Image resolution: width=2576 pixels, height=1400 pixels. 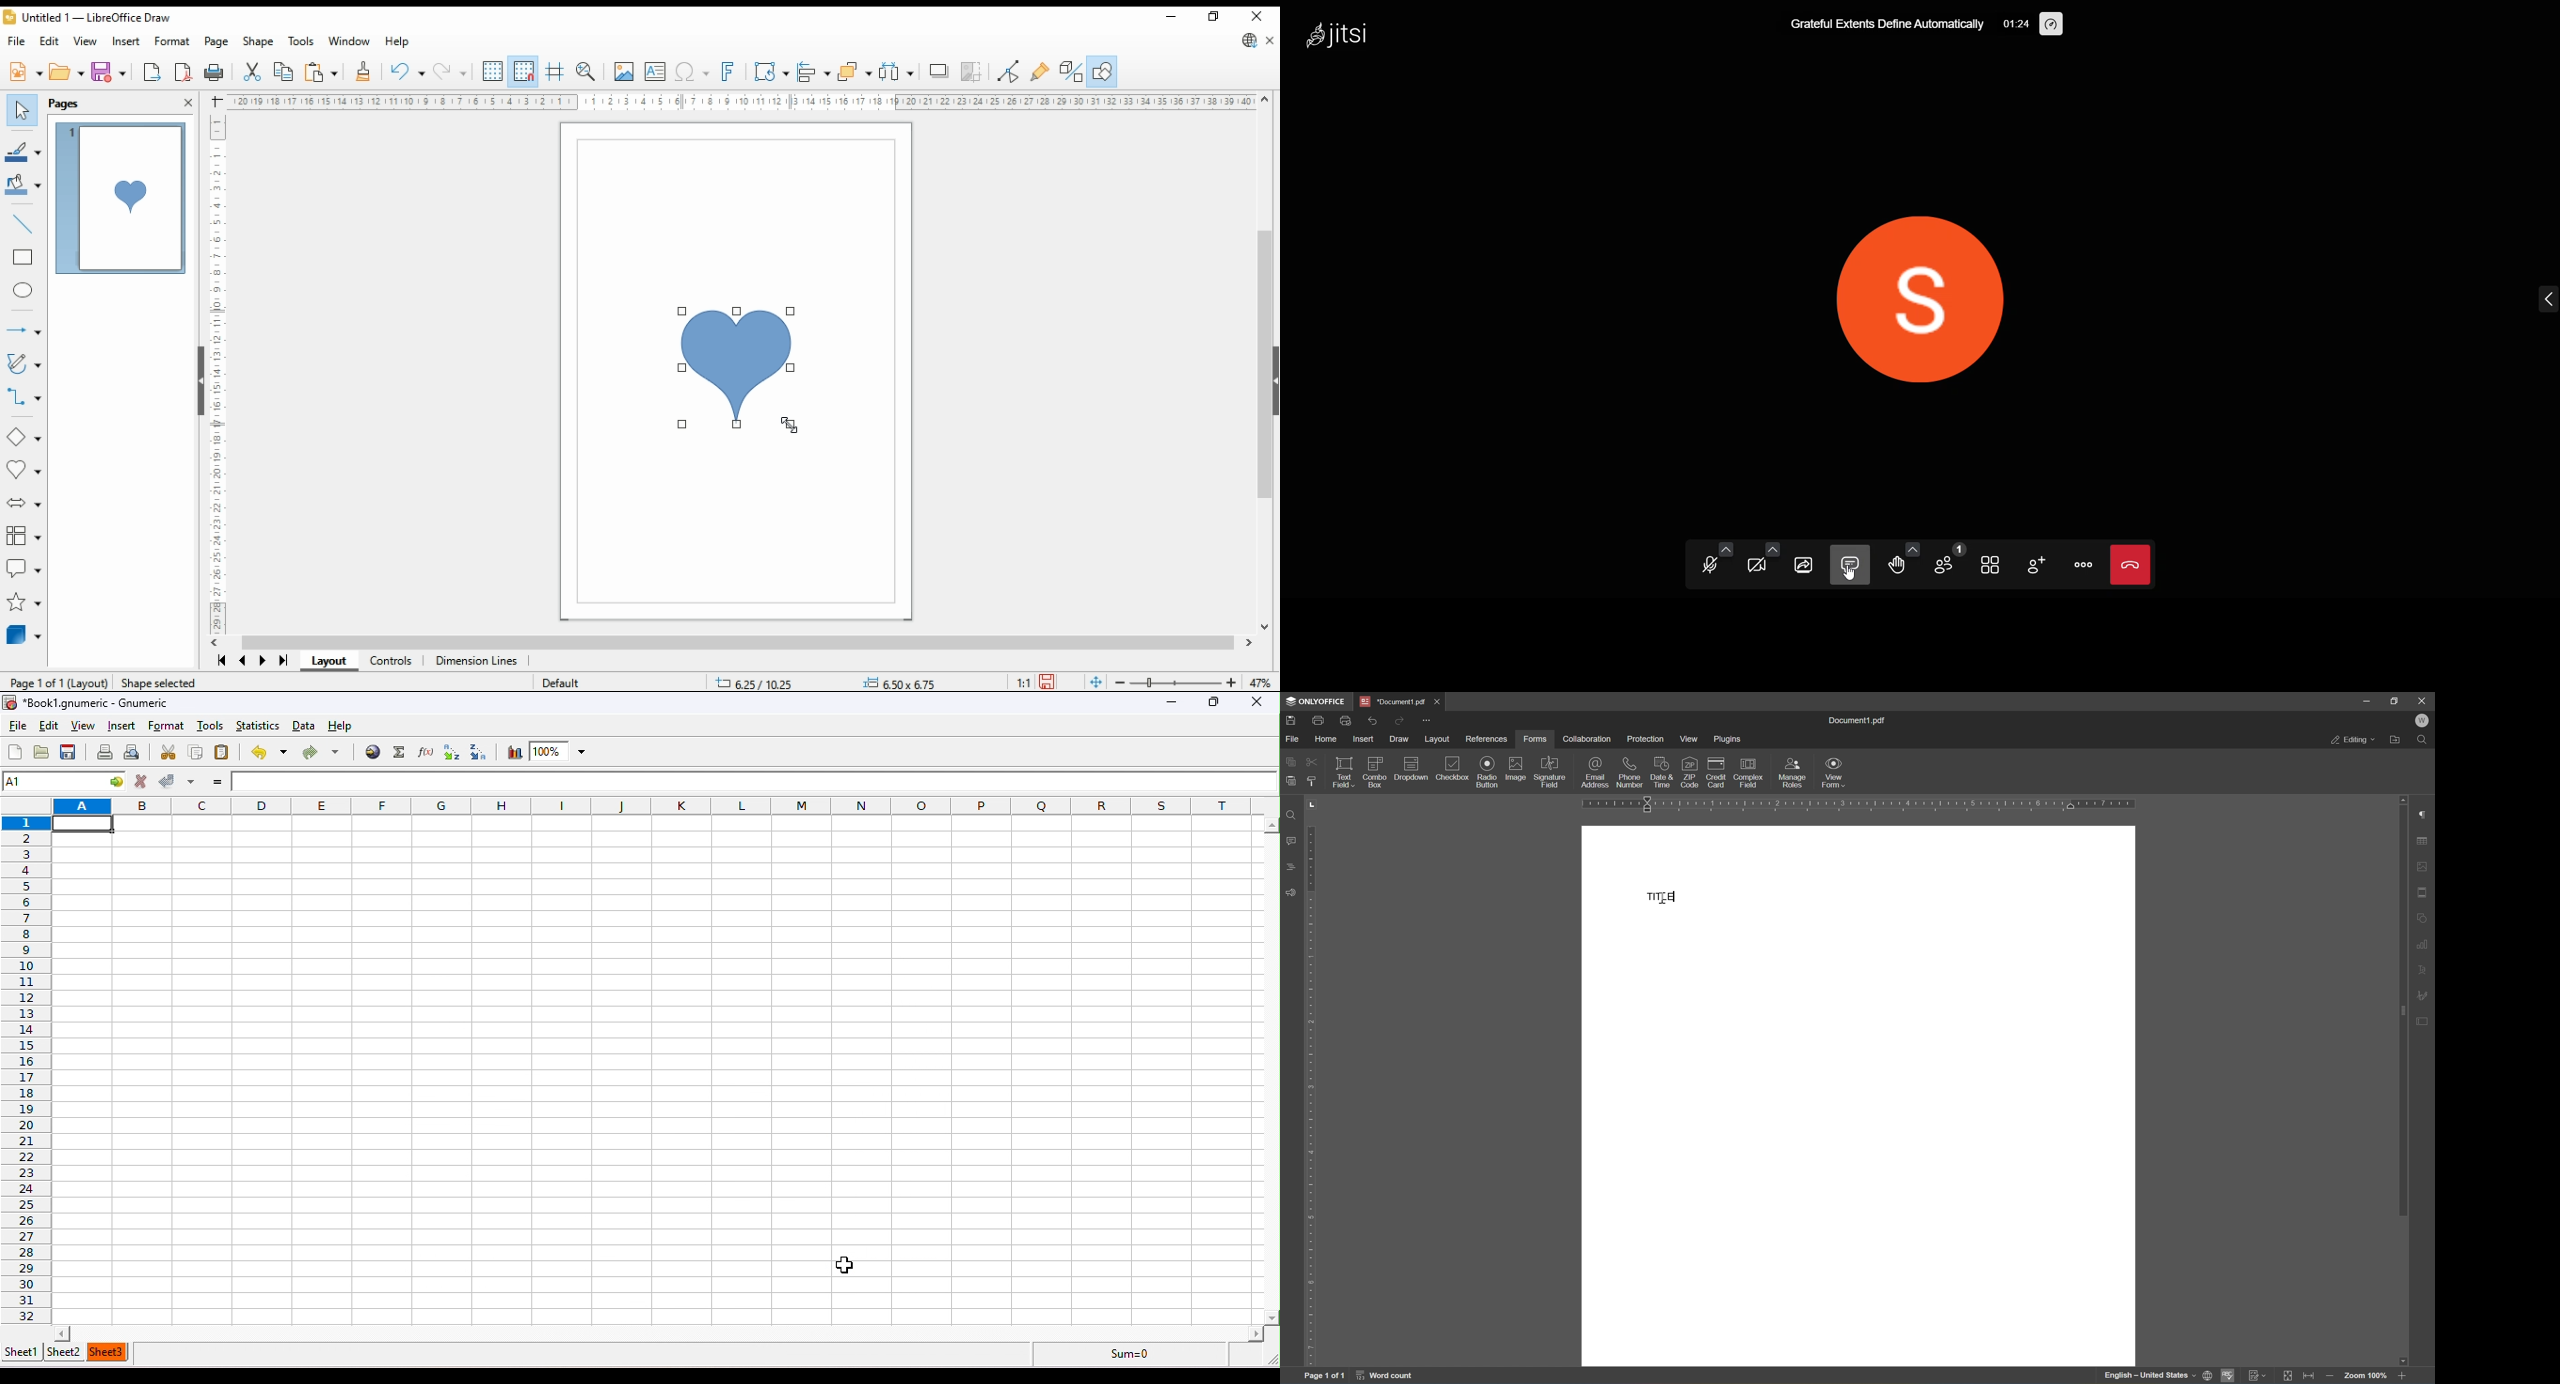 What do you see at coordinates (2367, 1377) in the screenshot?
I see `Zoom 100%` at bounding box center [2367, 1377].